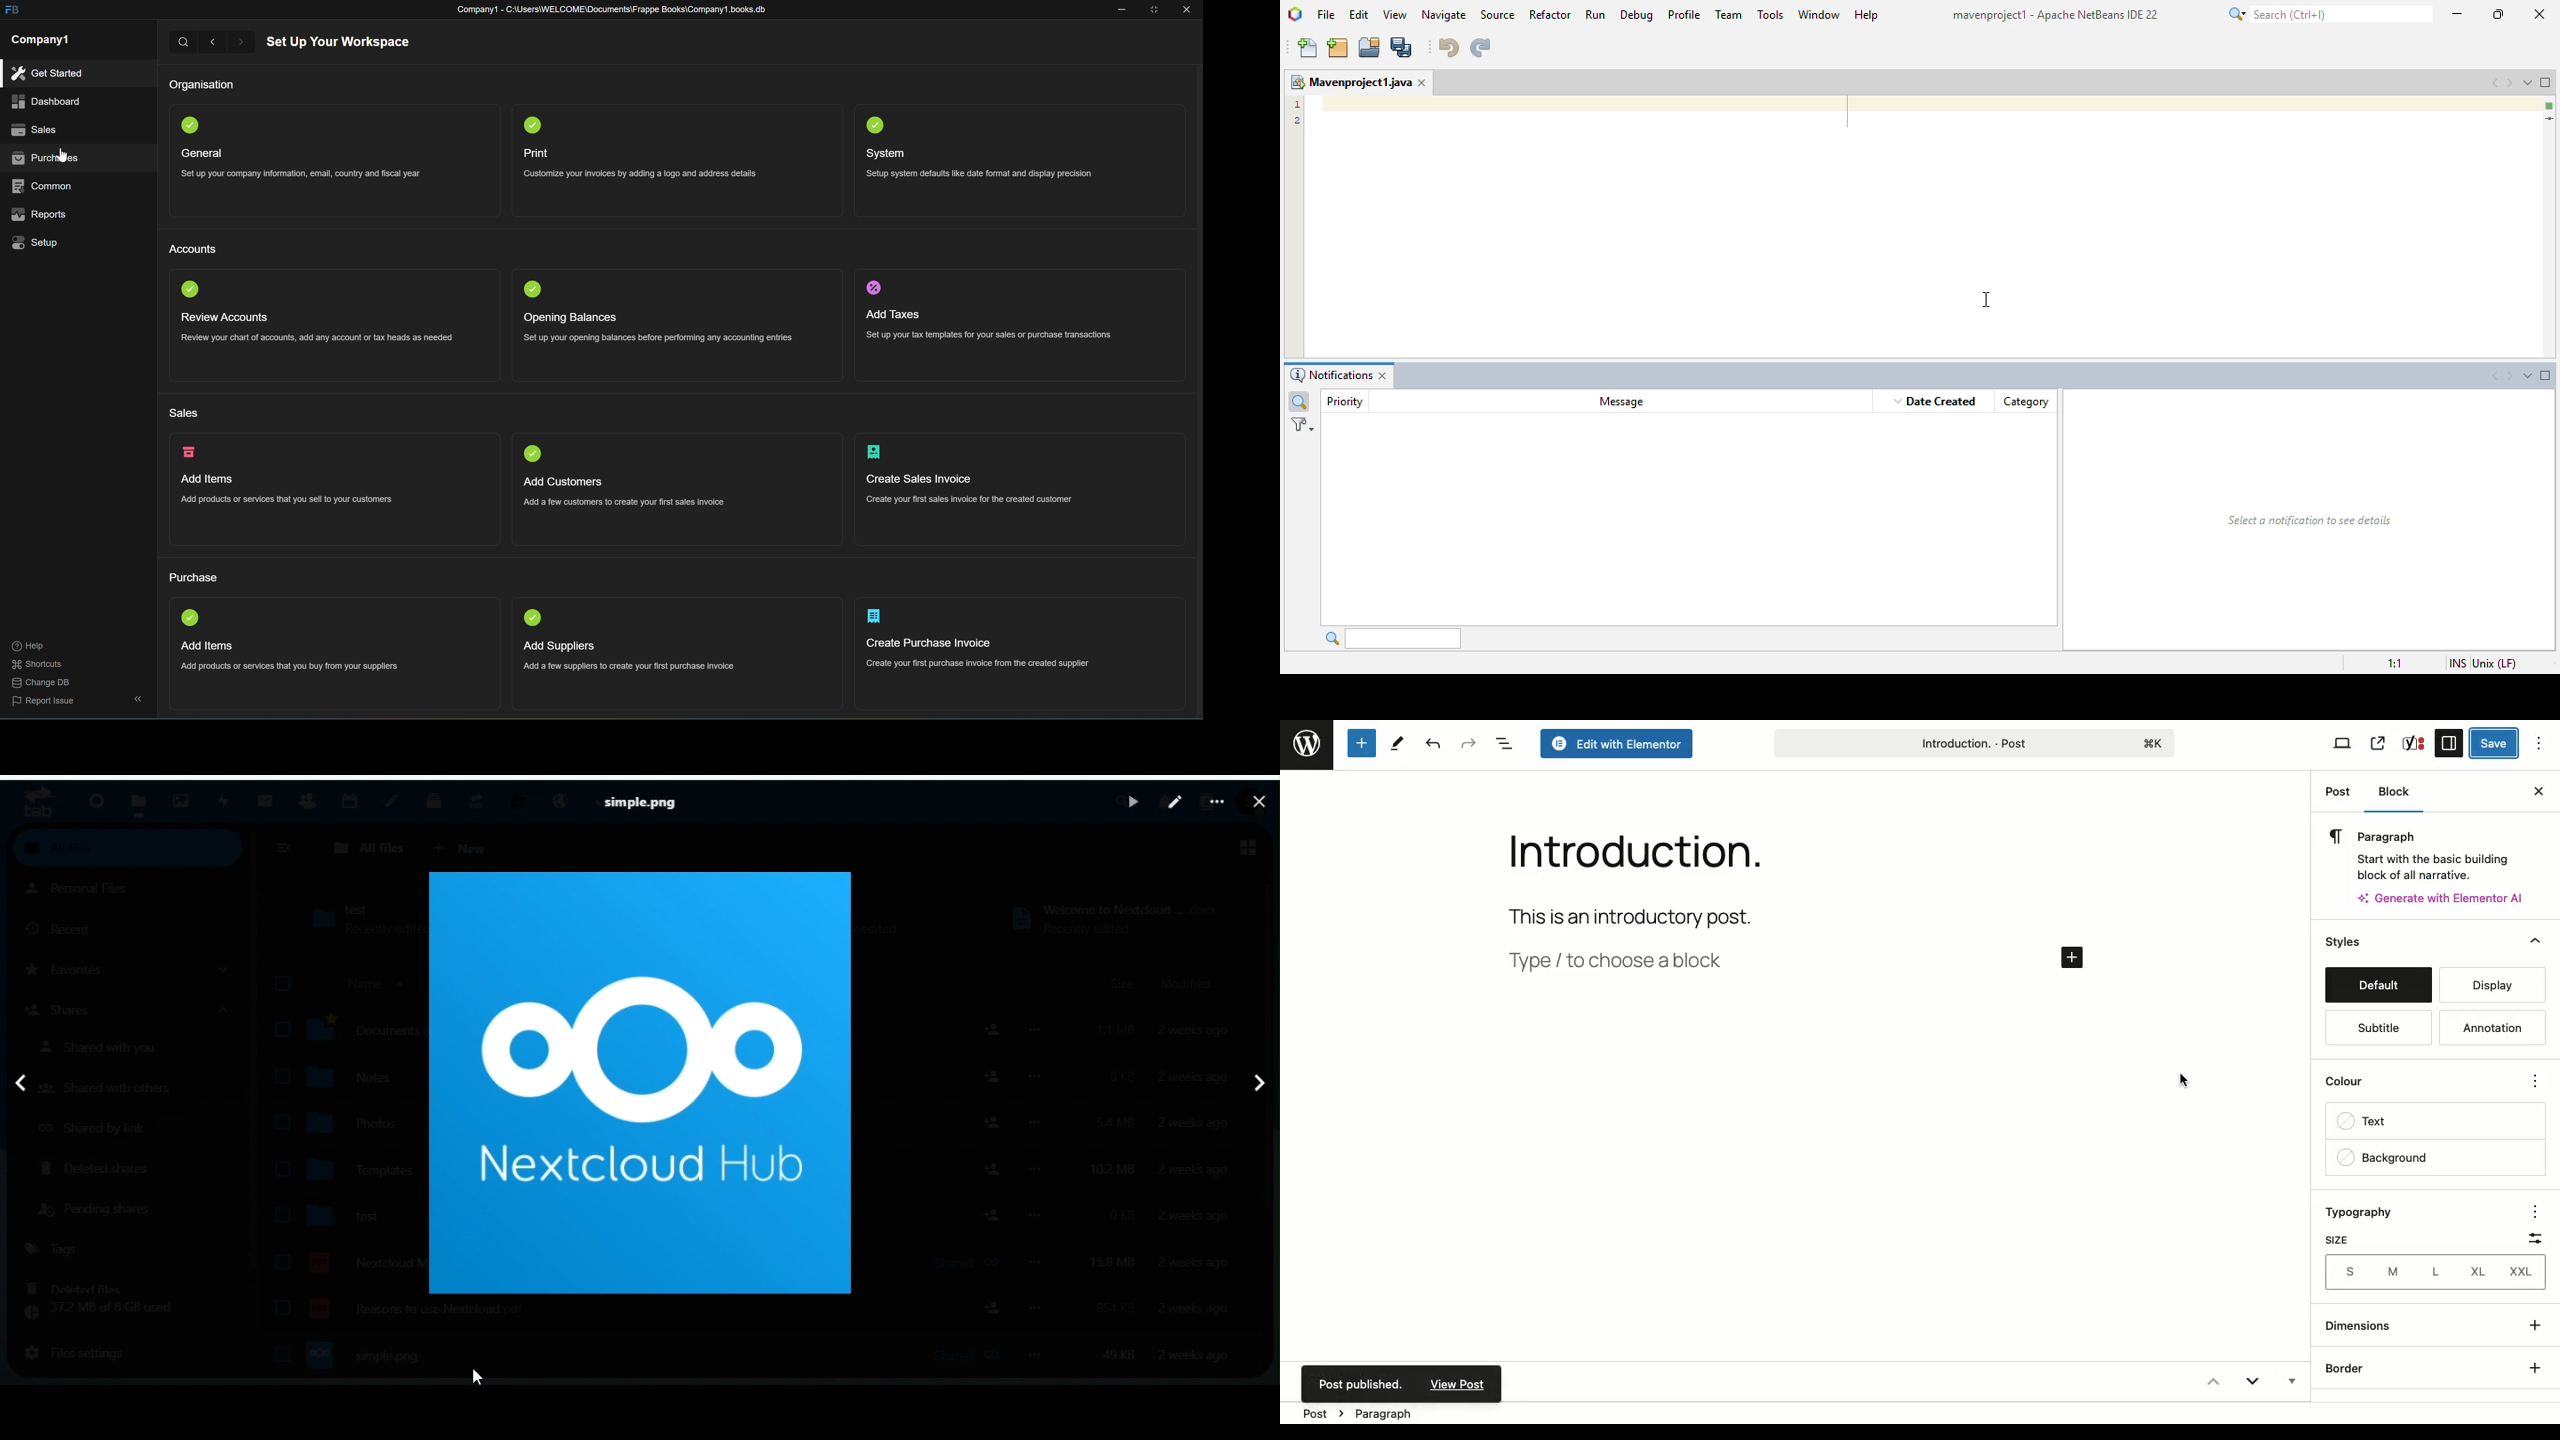 The height and width of the screenshot is (1456, 2576). What do you see at coordinates (39, 213) in the screenshot?
I see `reports` at bounding box center [39, 213].